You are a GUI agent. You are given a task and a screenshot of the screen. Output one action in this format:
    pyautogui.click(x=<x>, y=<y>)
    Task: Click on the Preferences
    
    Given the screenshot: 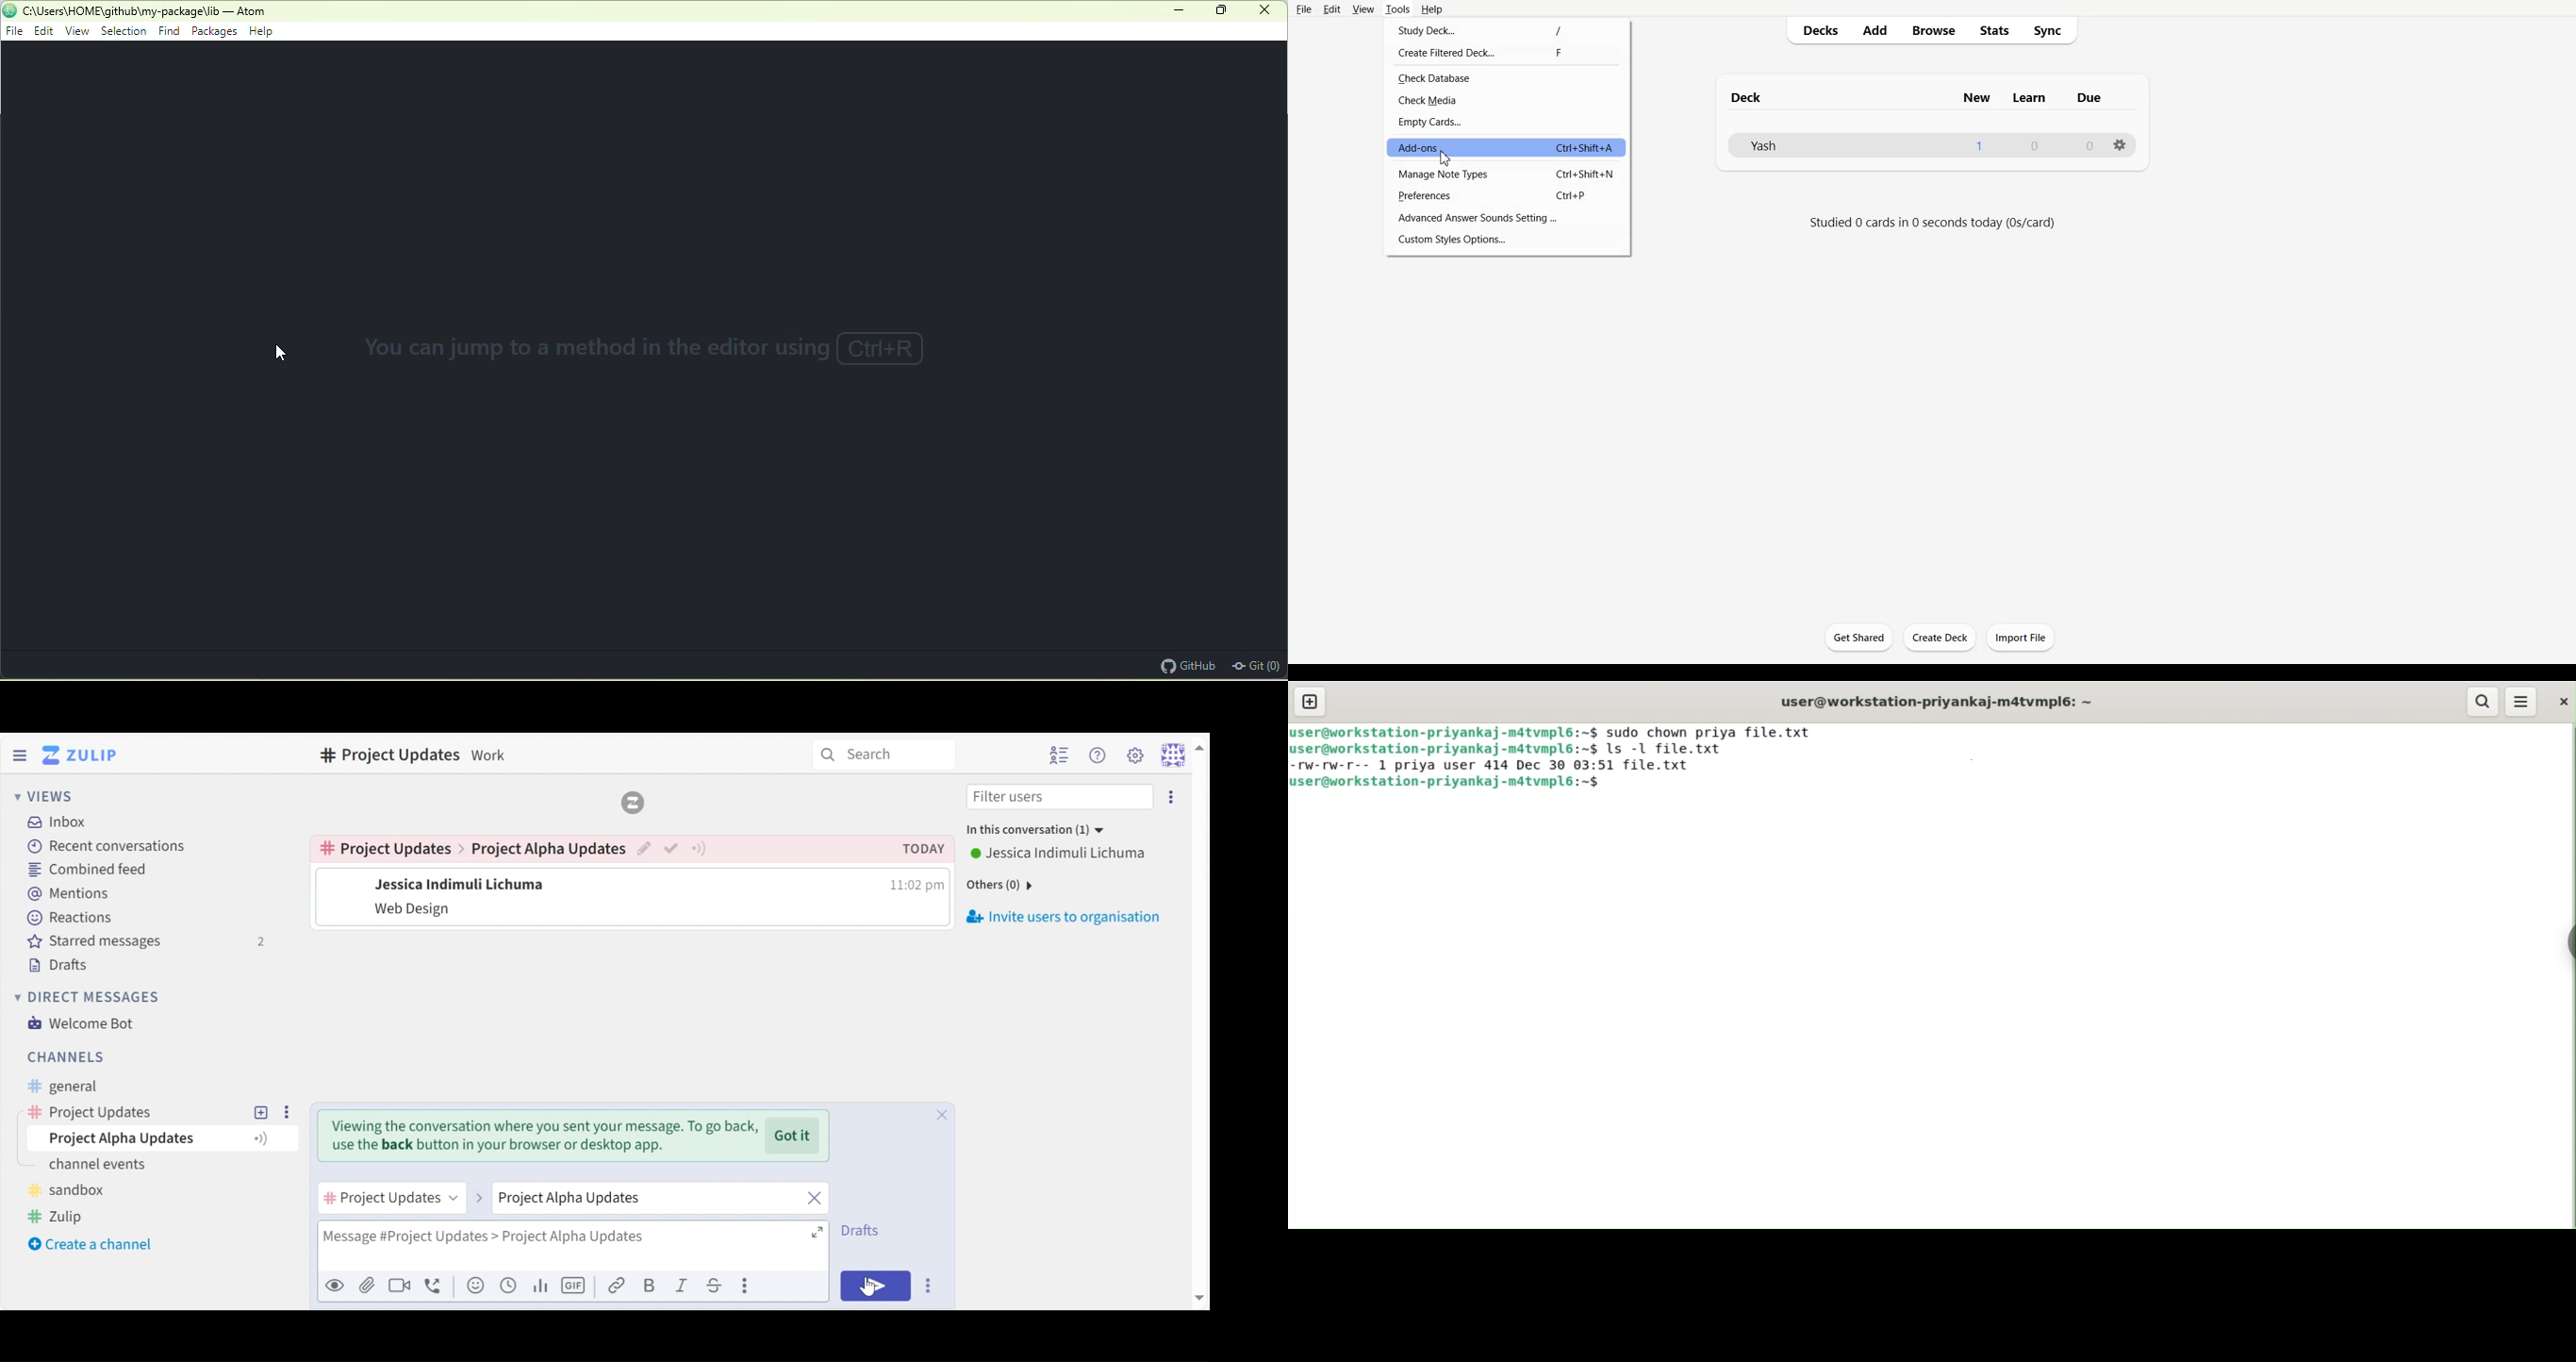 What is the action you would take?
    pyautogui.click(x=1507, y=195)
    